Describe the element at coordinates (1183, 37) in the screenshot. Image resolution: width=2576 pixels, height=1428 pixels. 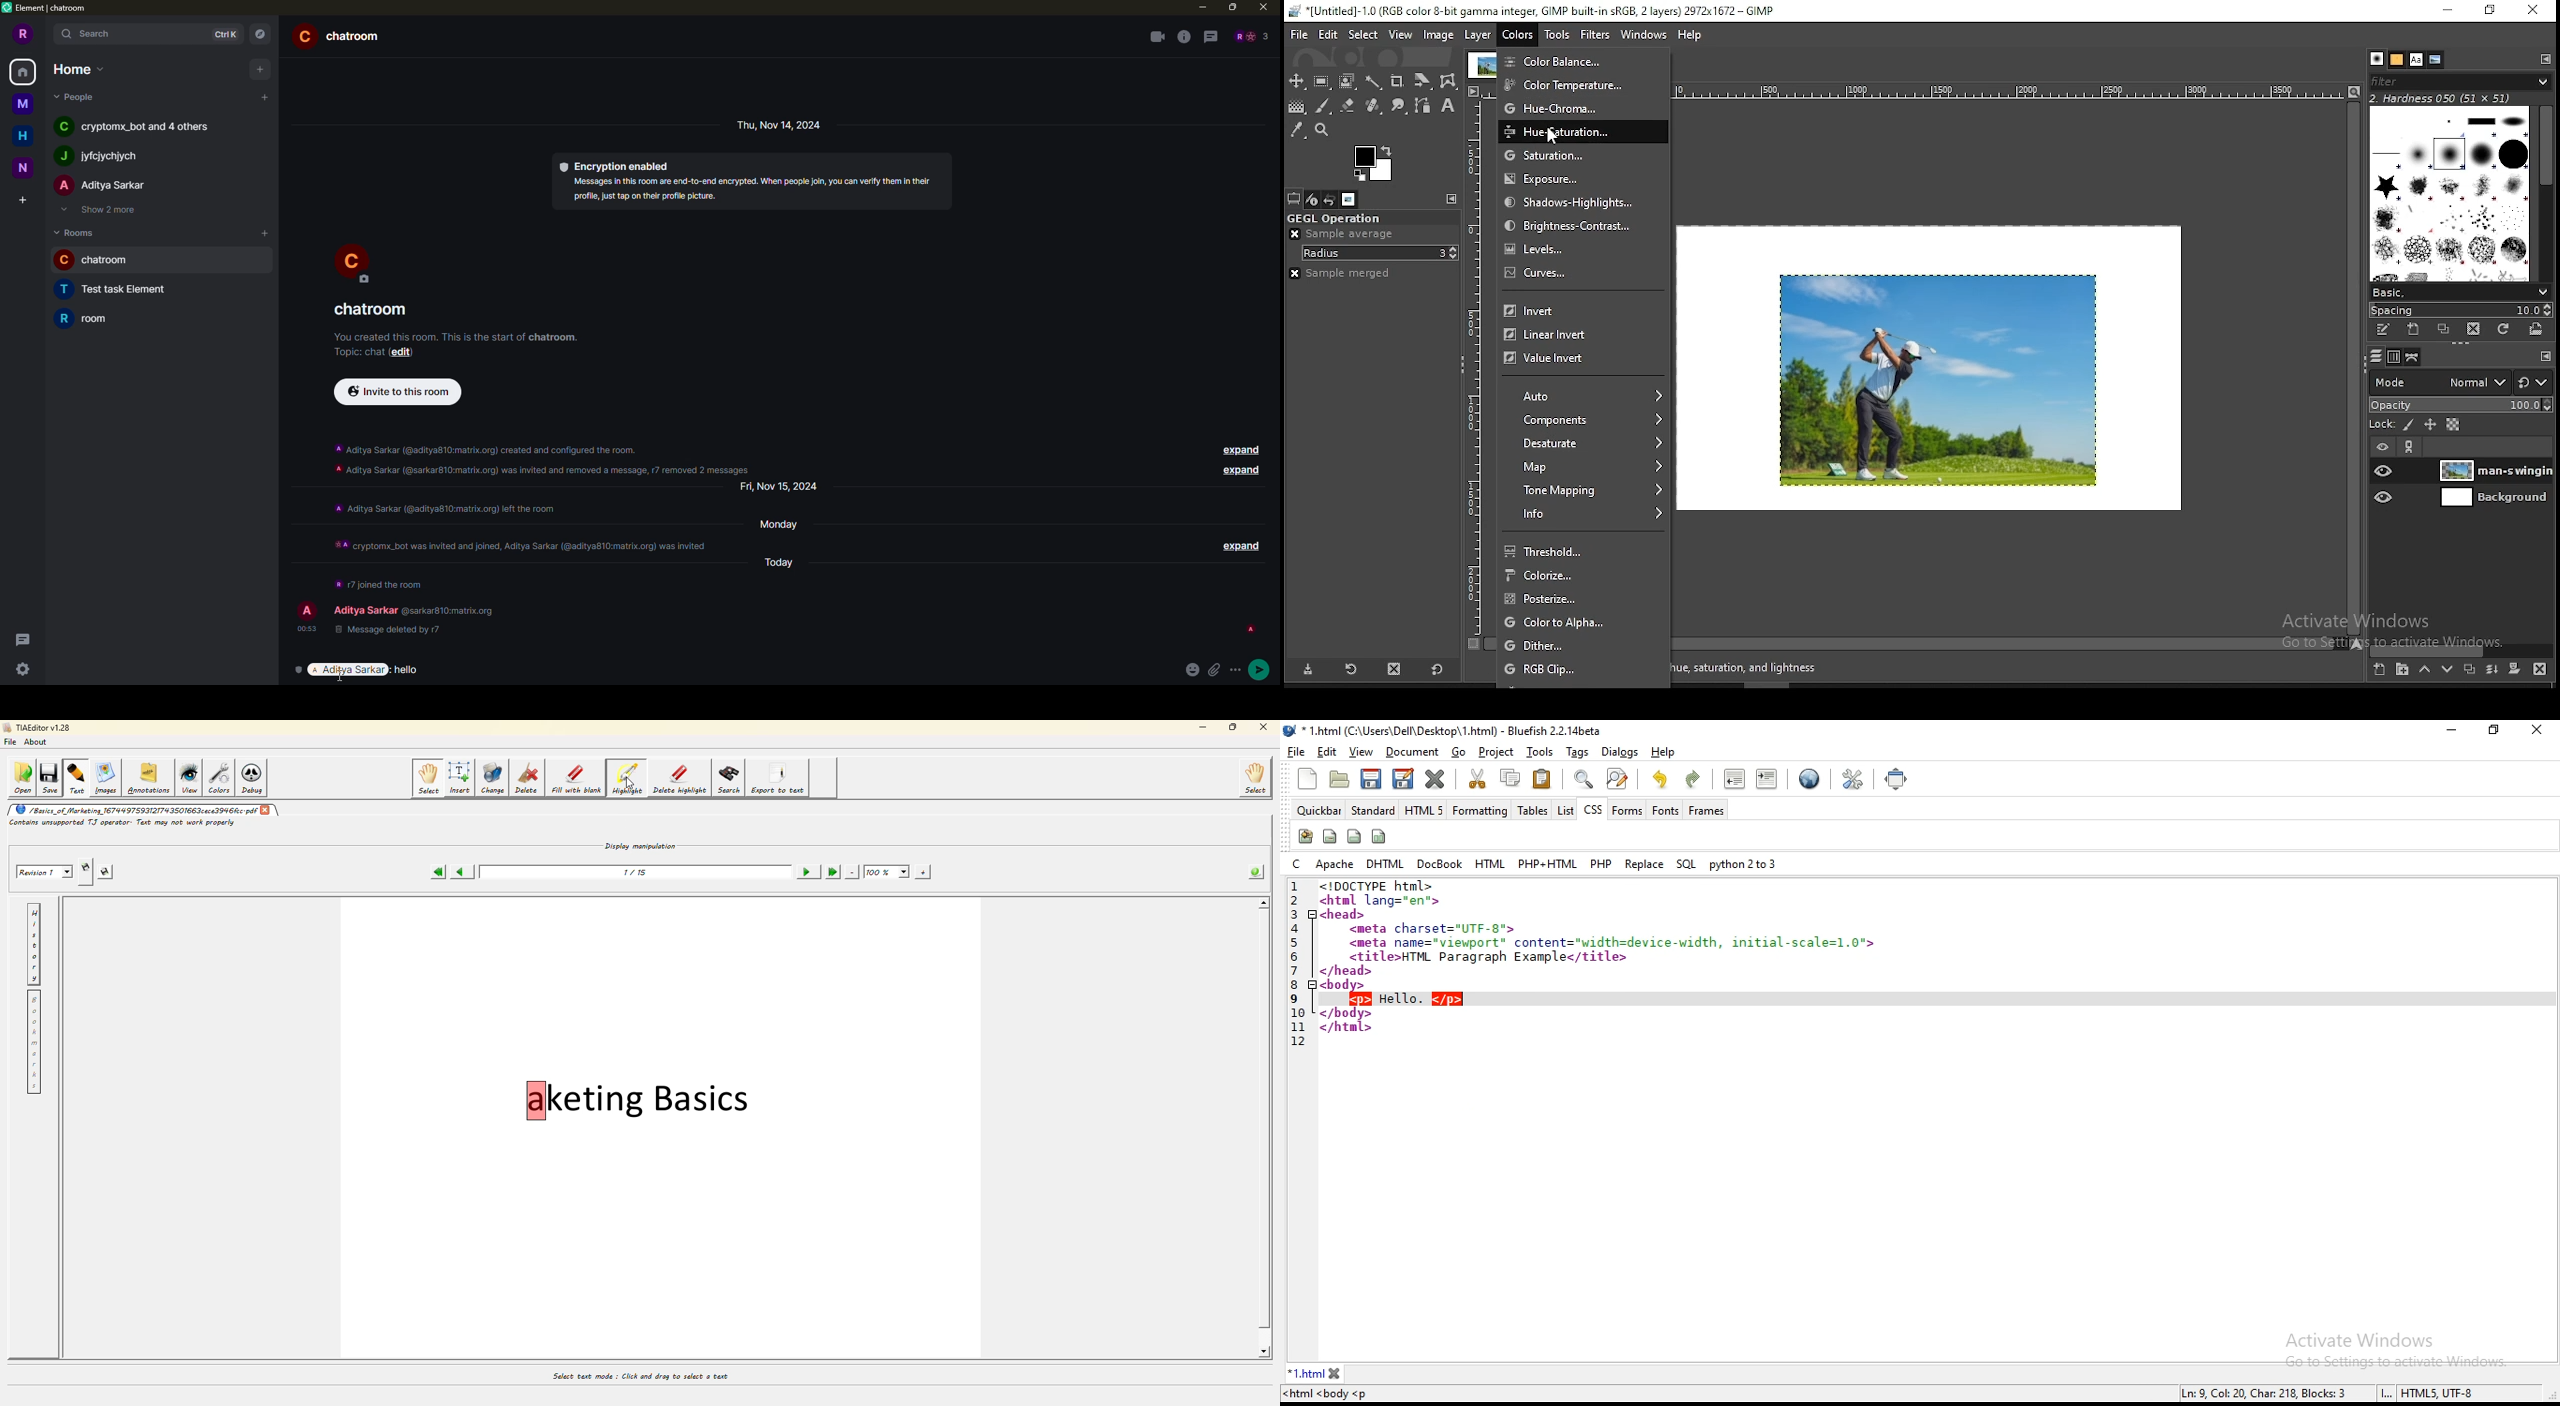
I see `info` at that location.